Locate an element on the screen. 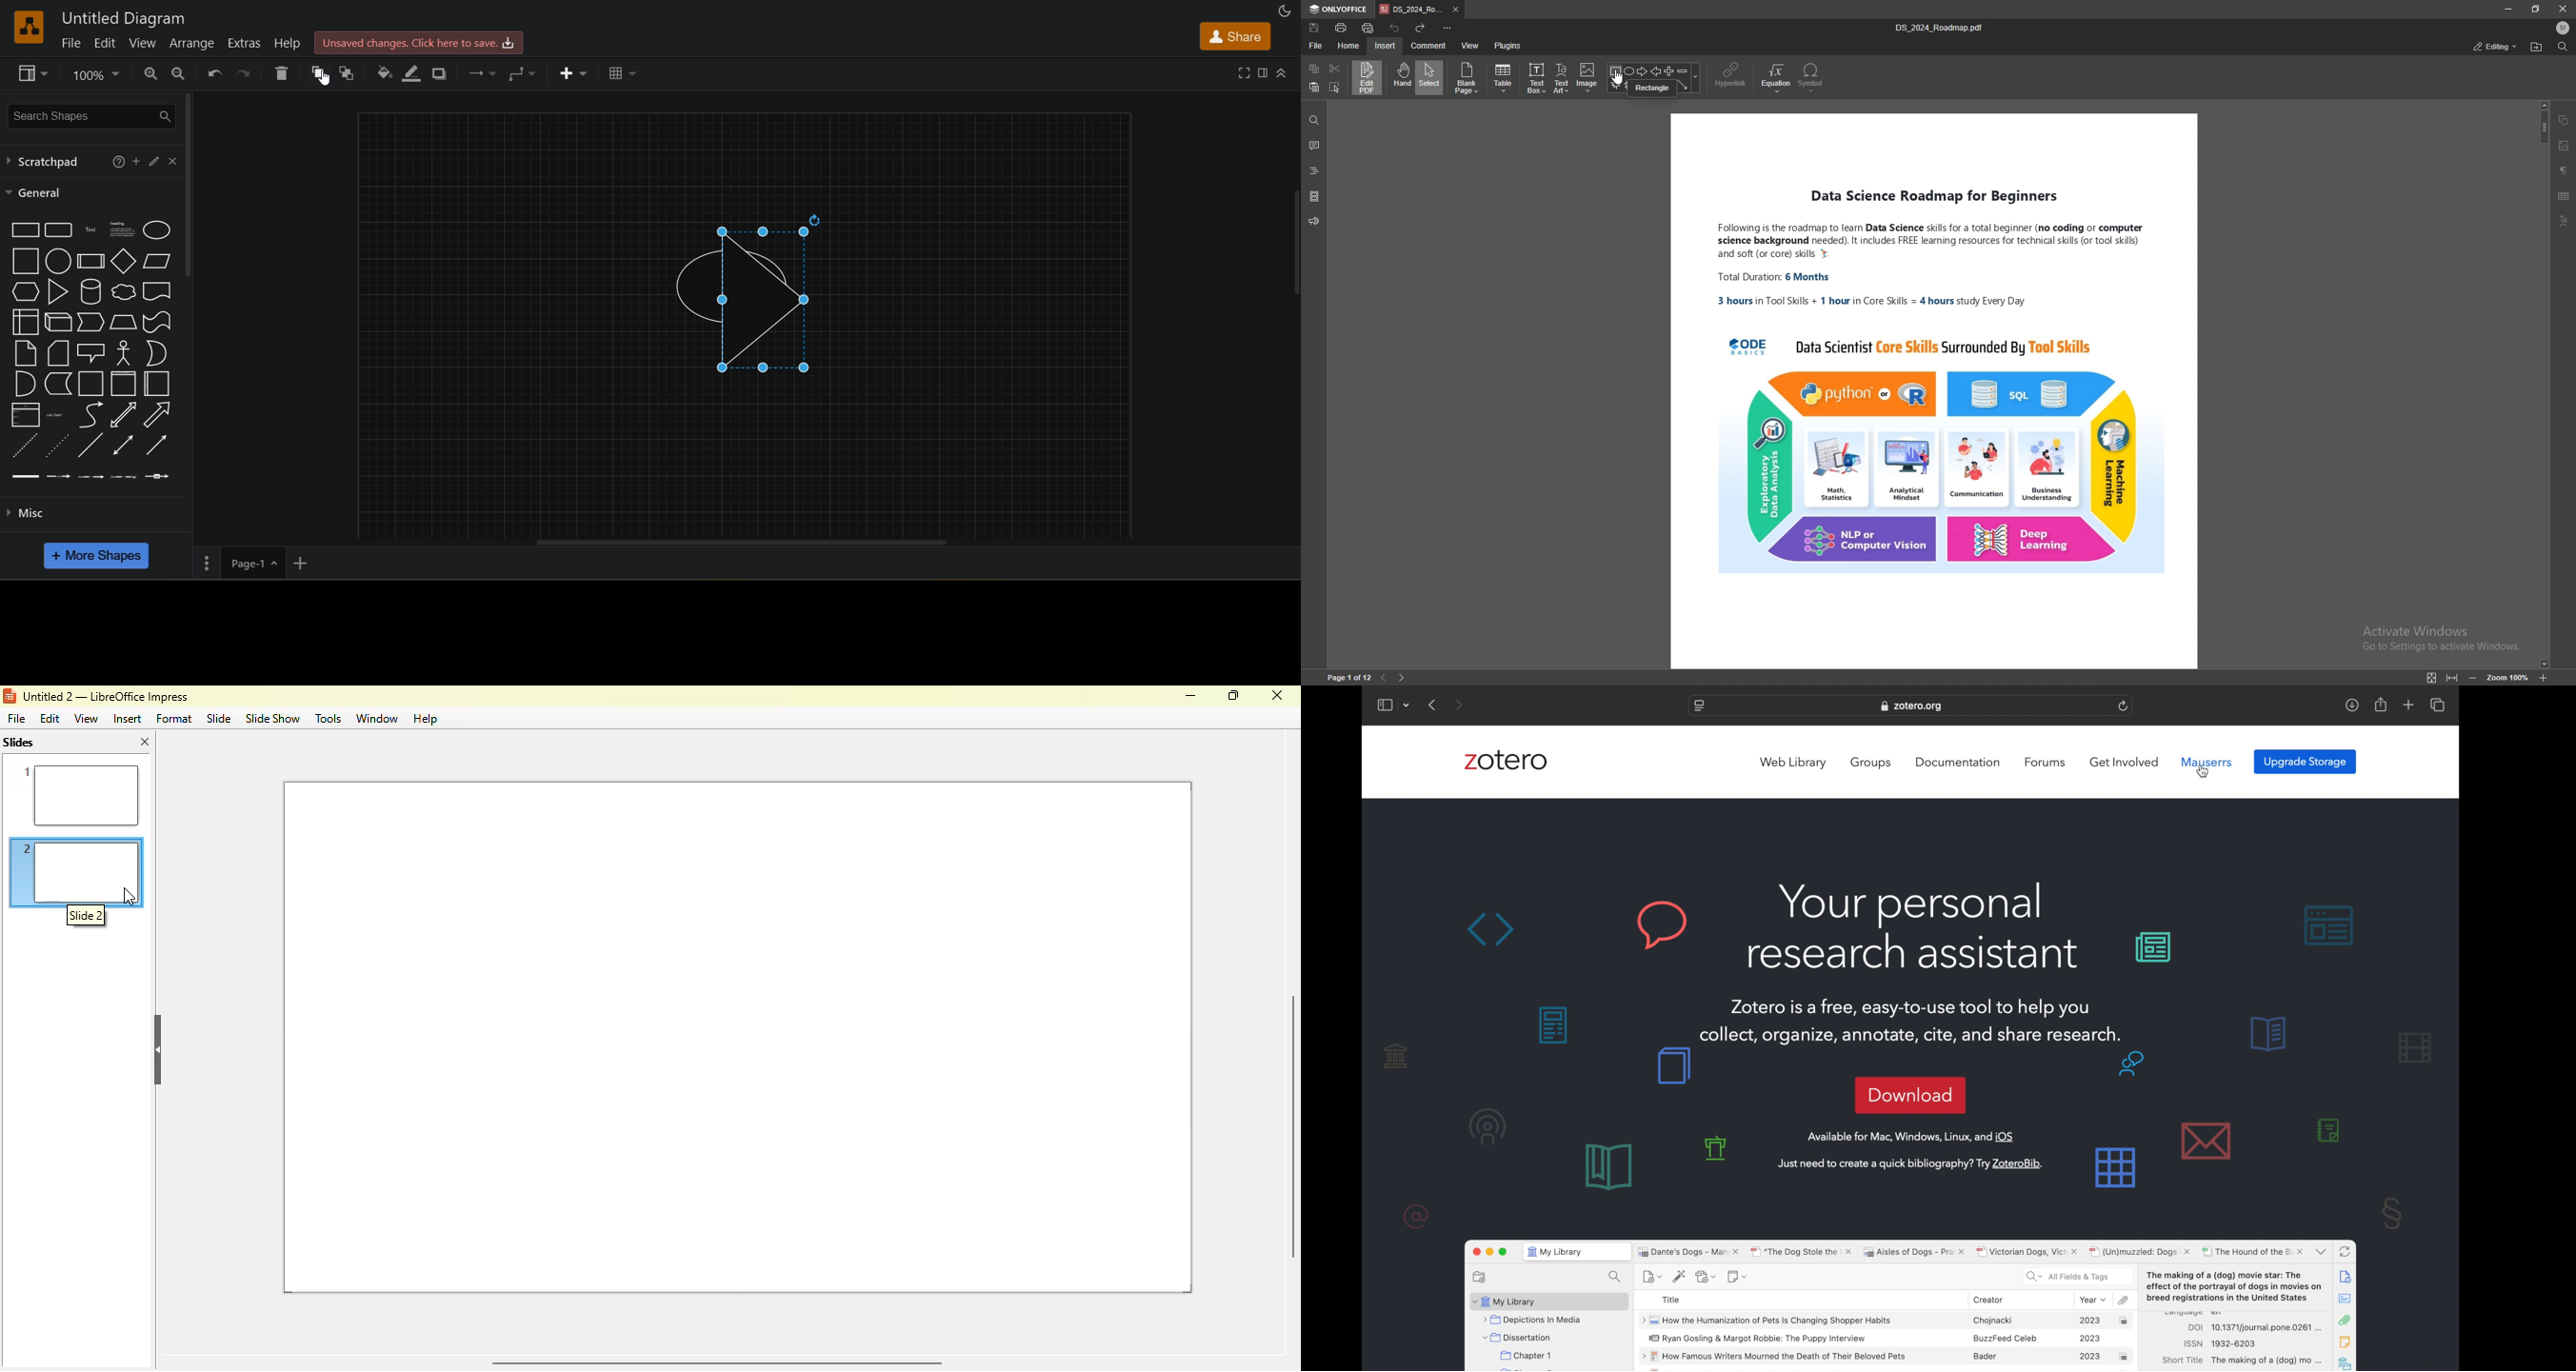  arrange is located at coordinates (194, 43).